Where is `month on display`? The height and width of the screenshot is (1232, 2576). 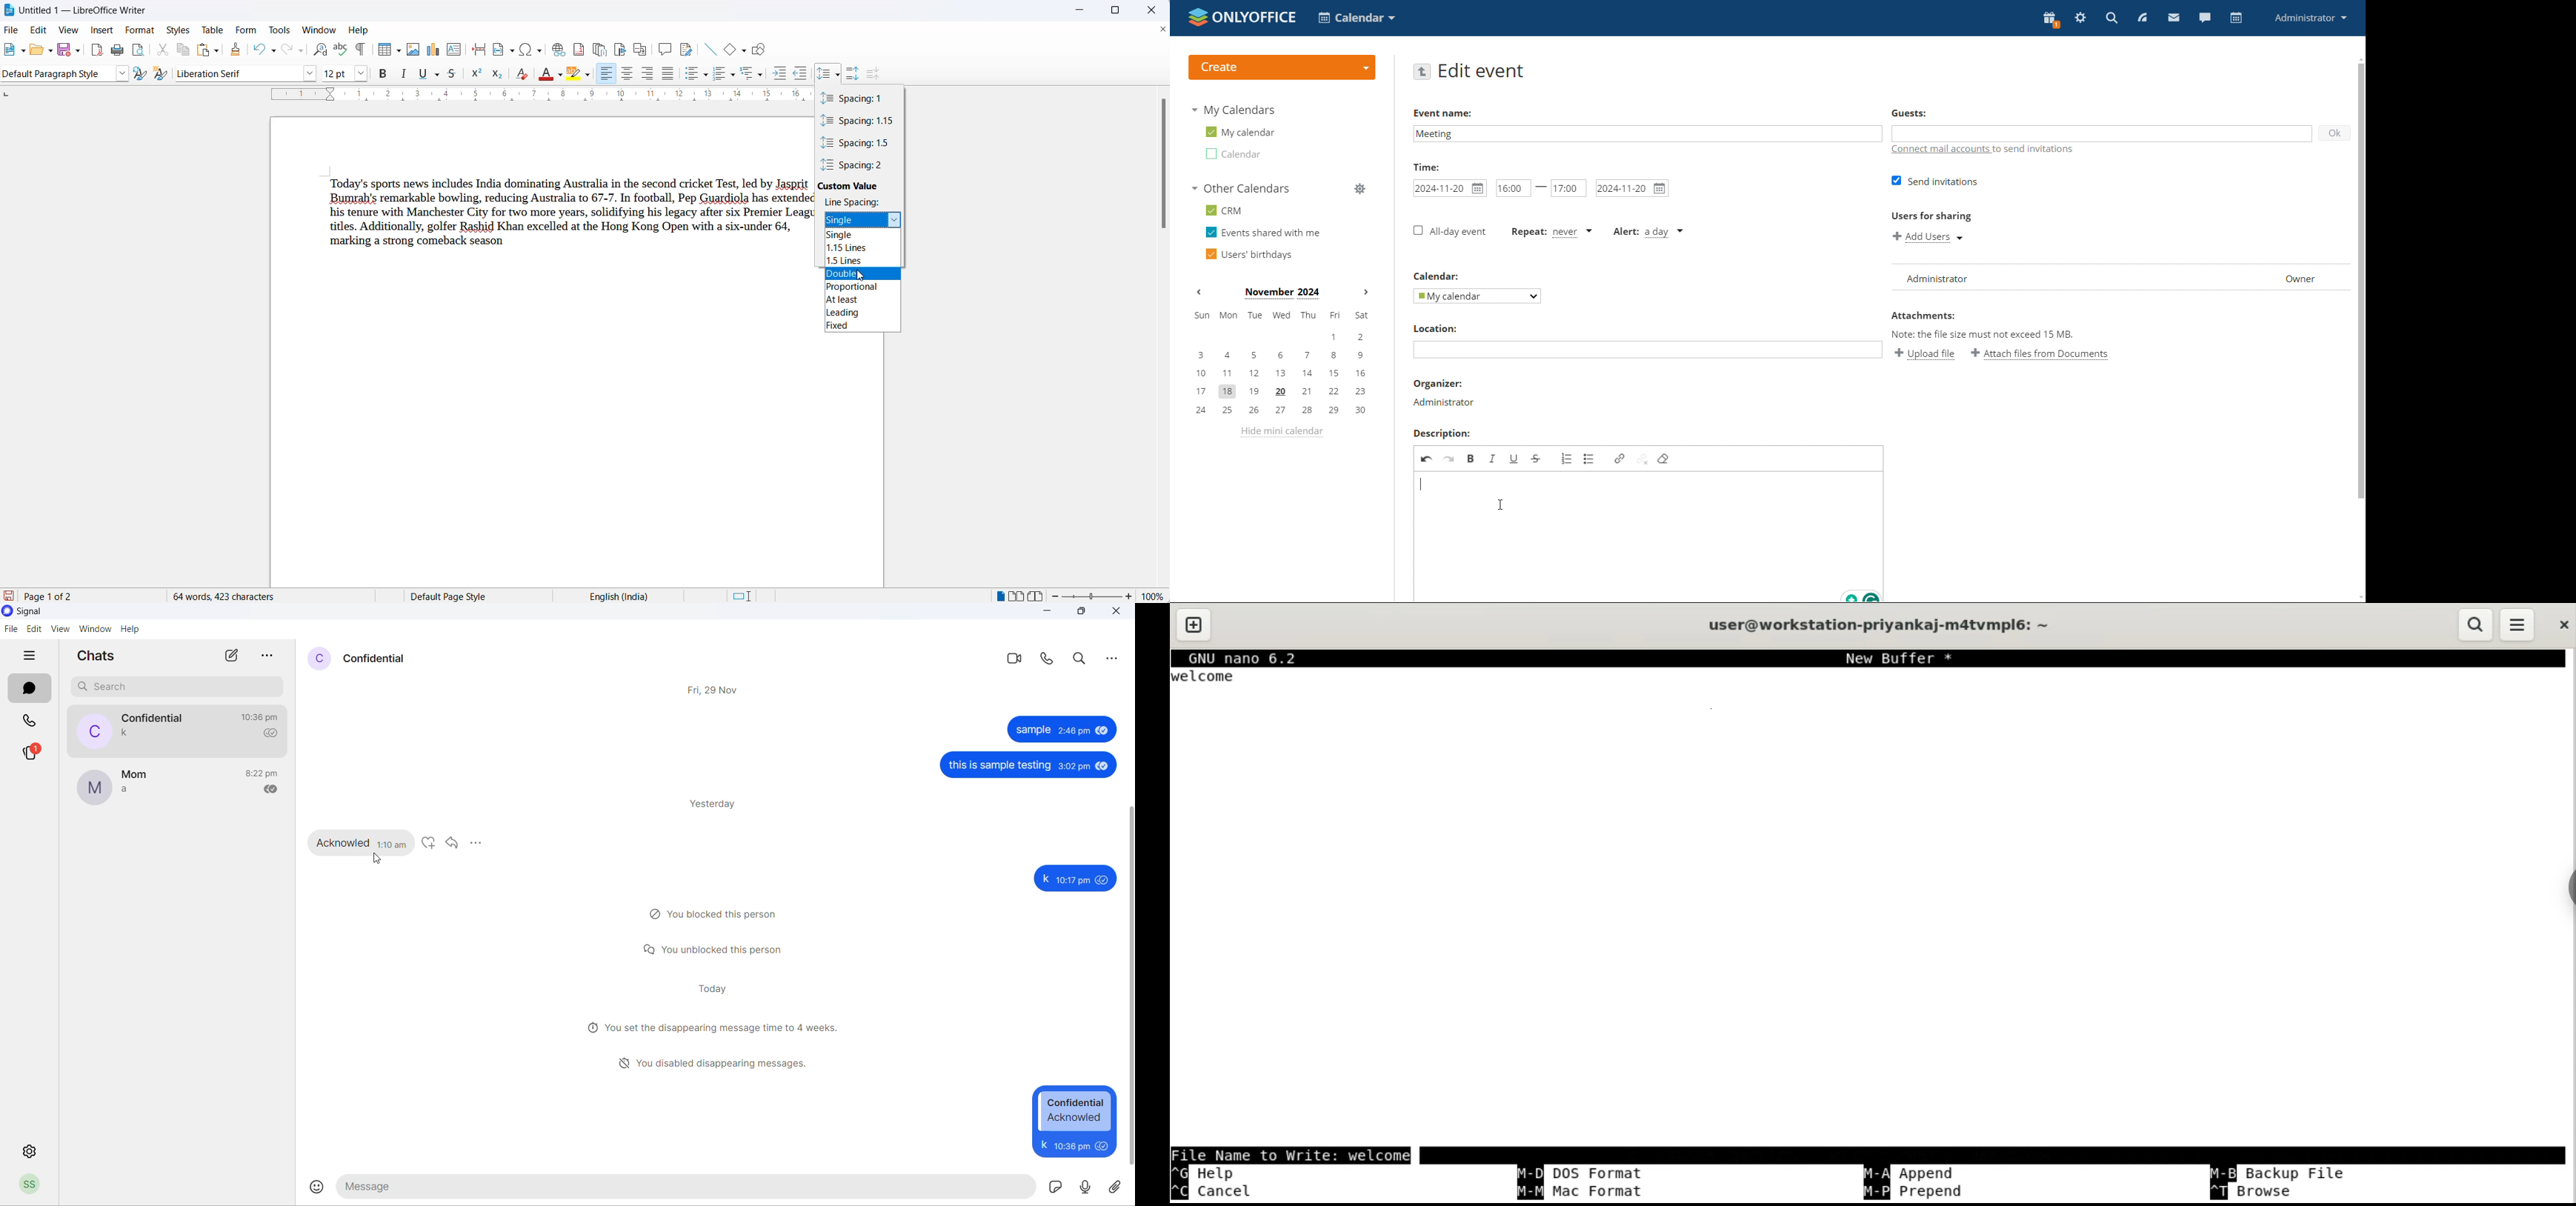
month on display is located at coordinates (1282, 293).